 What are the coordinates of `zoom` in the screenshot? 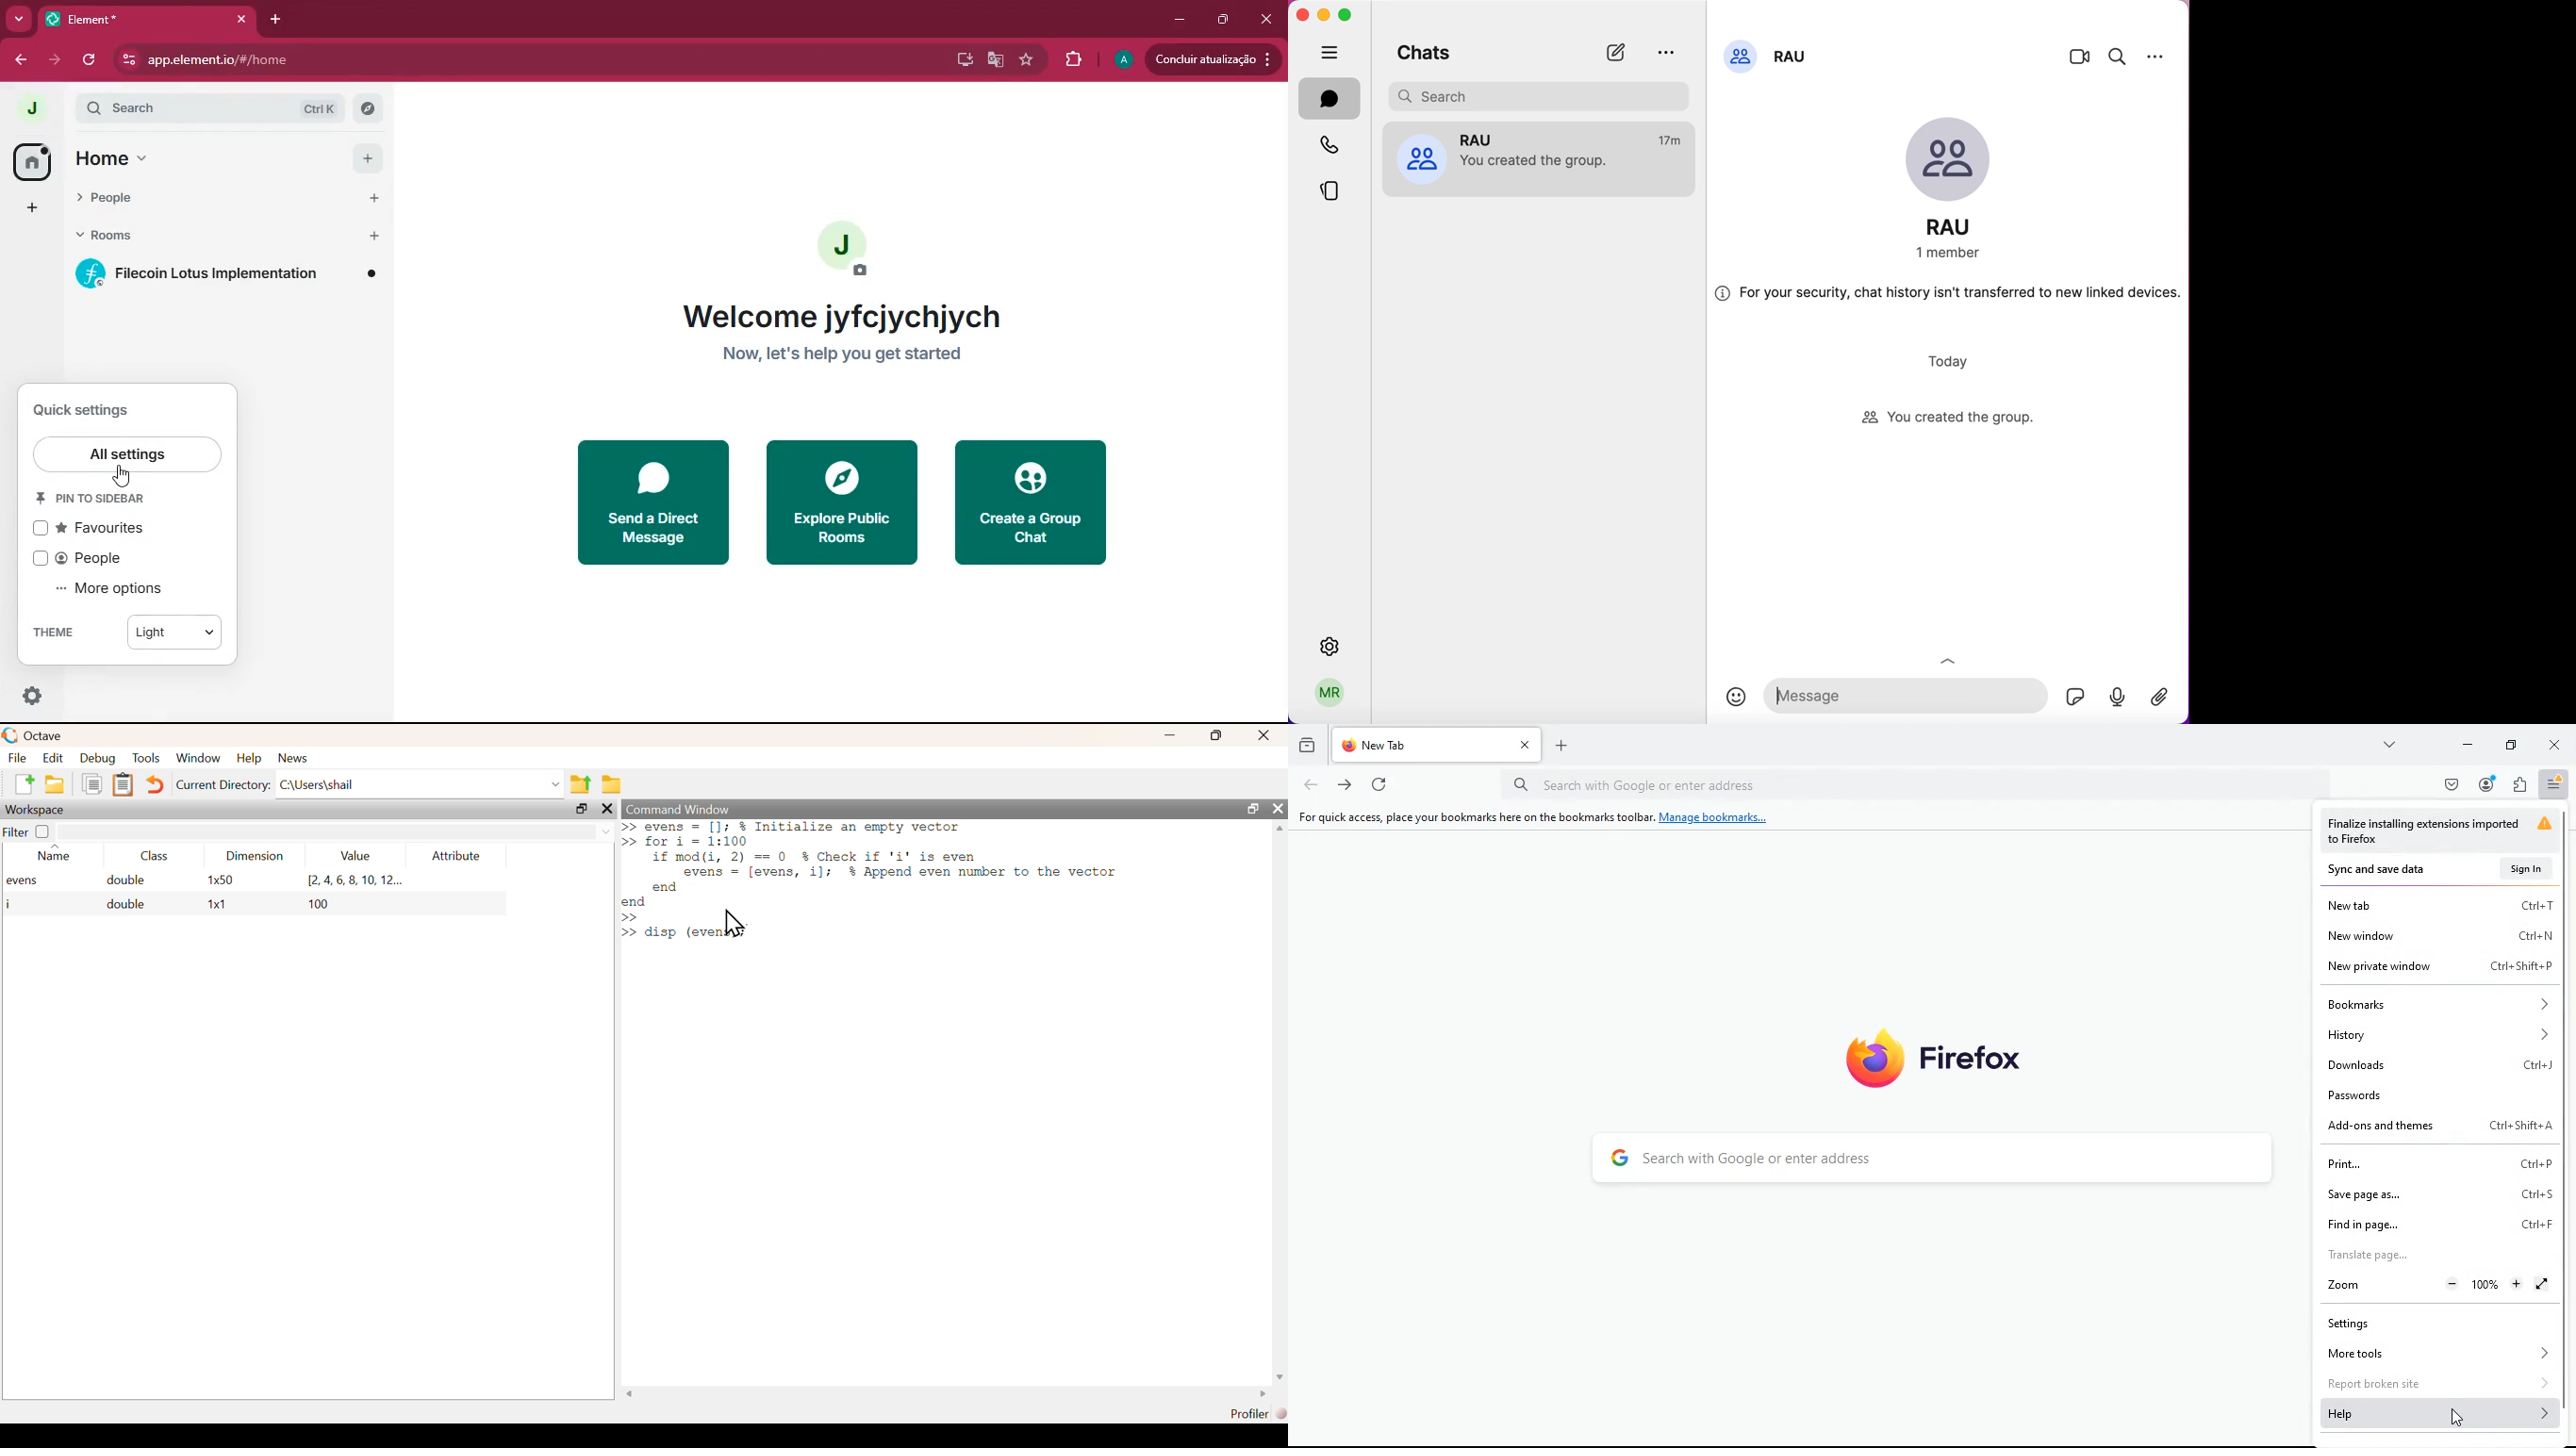 It's located at (2345, 1285).